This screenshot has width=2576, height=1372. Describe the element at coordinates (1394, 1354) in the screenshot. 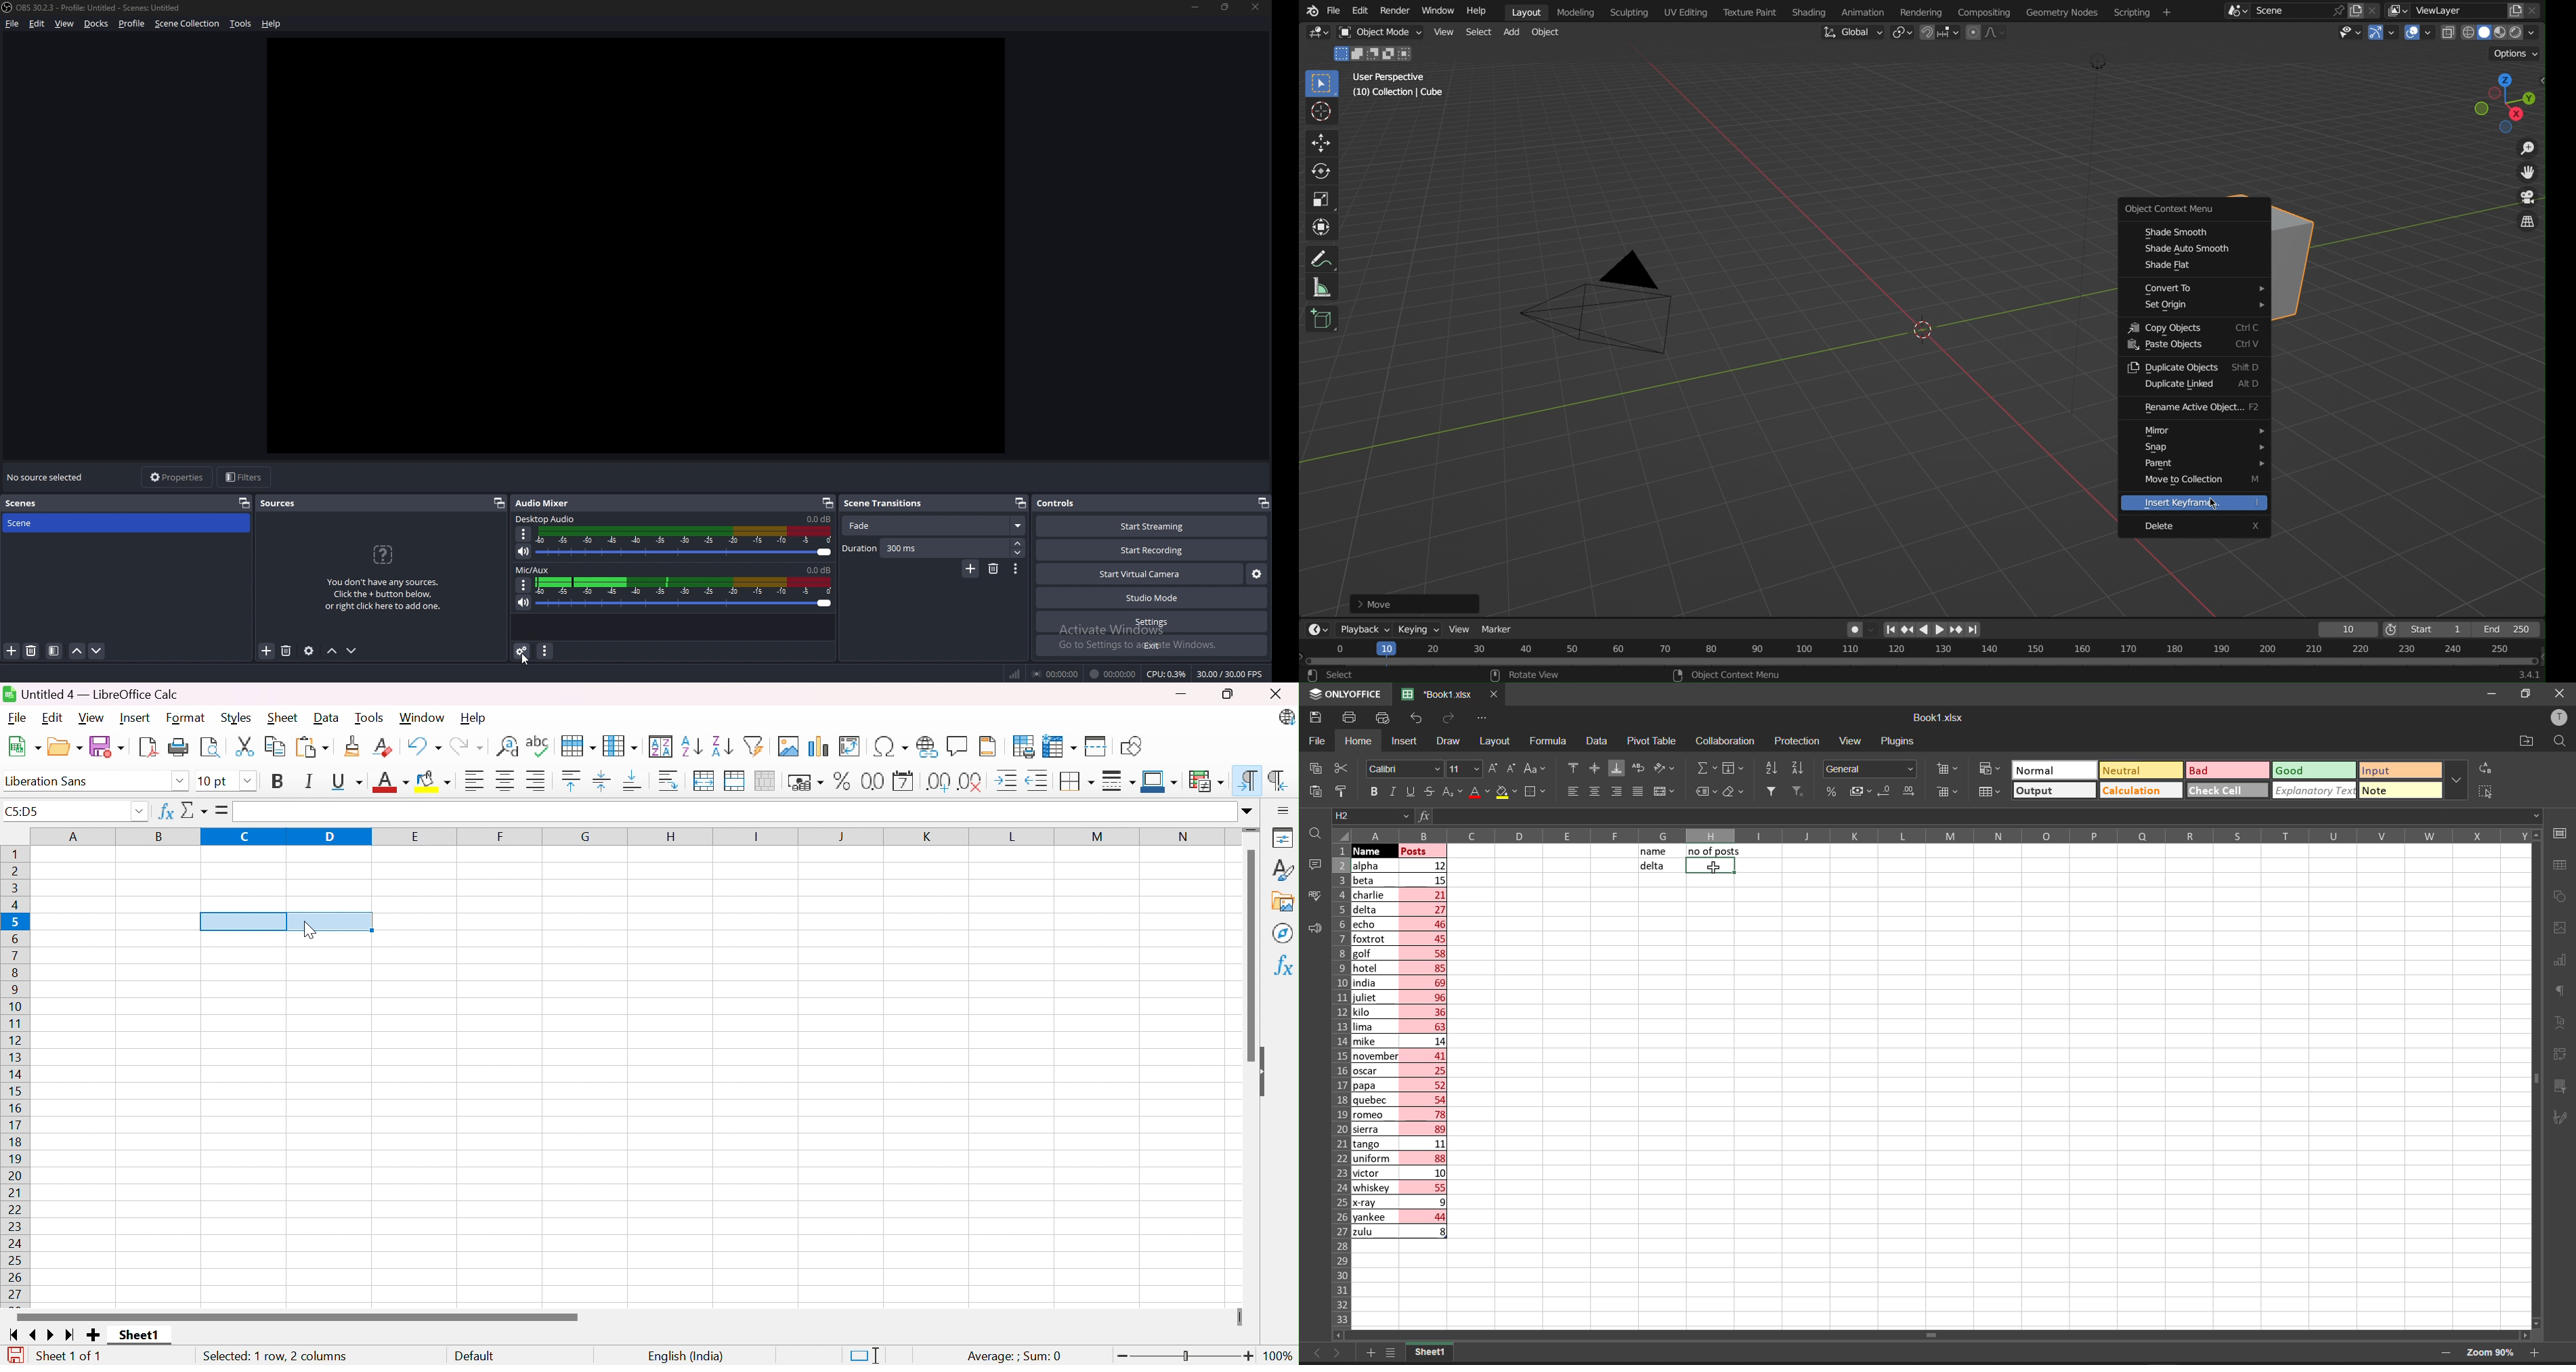

I see `list of sheets` at that location.